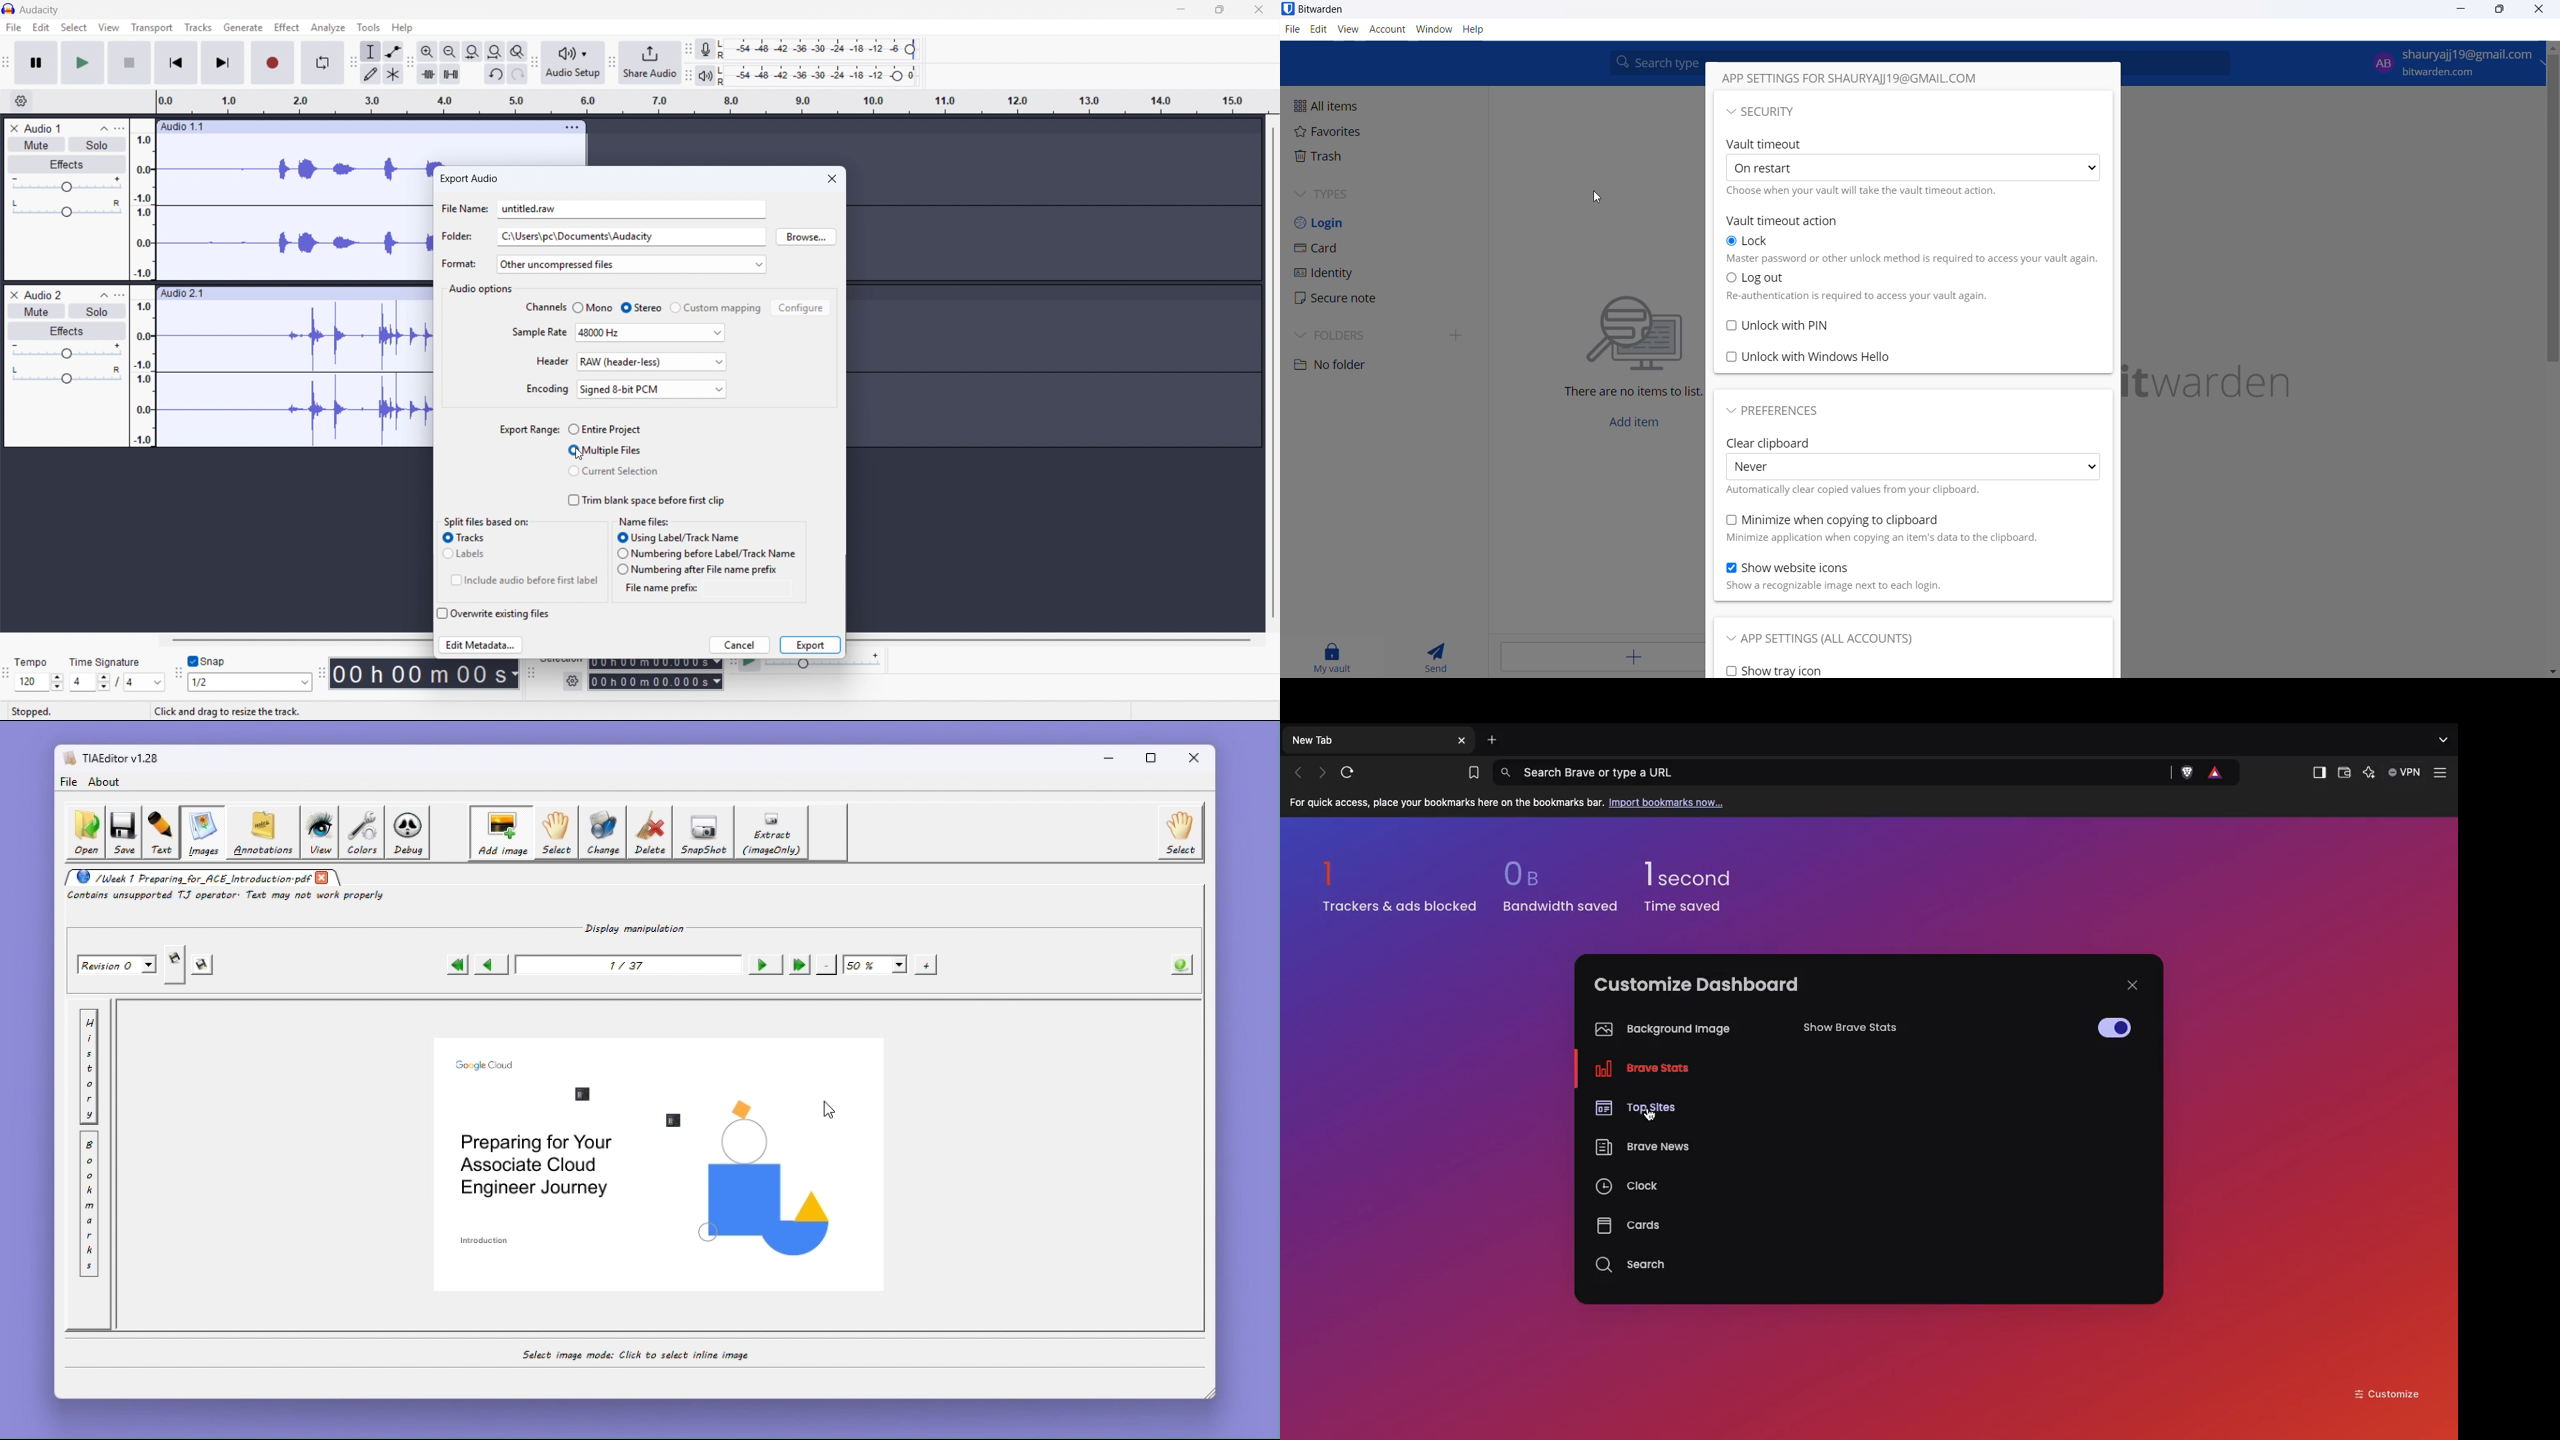 The height and width of the screenshot is (1456, 2576). Describe the element at coordinates (394, 75) in the screenshot. I see `Multi - tool` at that location.